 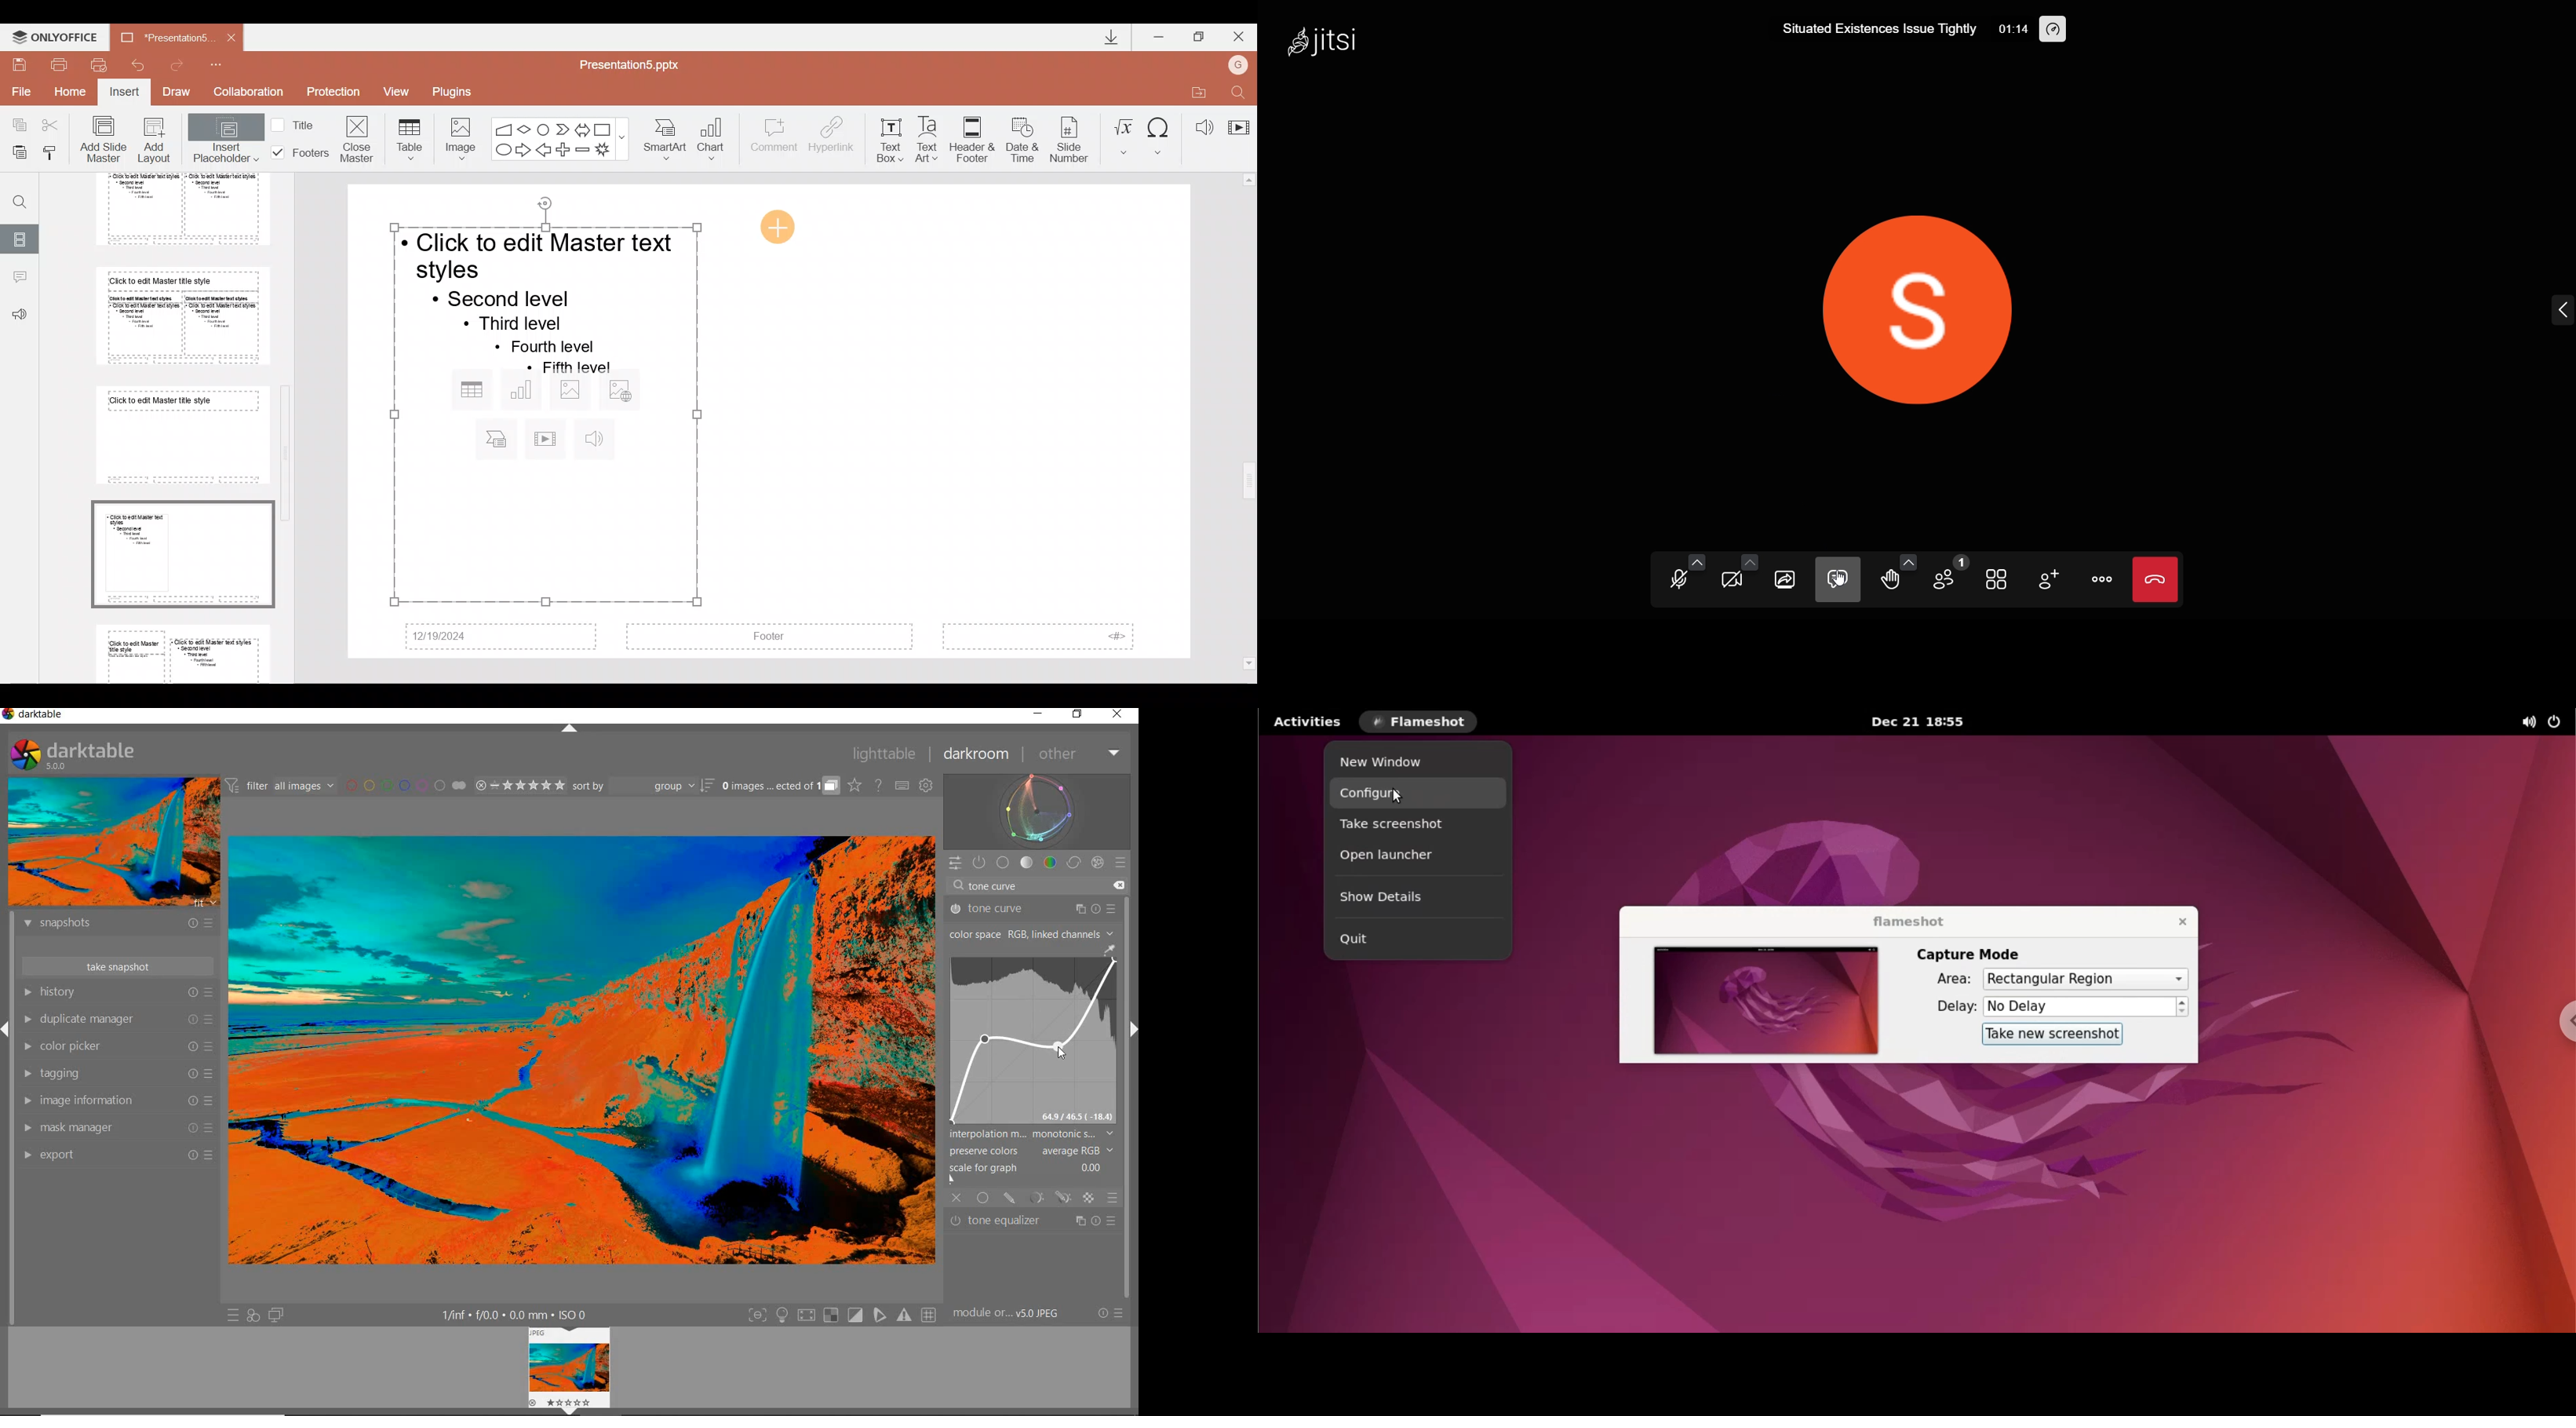 I want to click on SET KEYBOARD SHORTCUTS, so click(x=903, y=786).